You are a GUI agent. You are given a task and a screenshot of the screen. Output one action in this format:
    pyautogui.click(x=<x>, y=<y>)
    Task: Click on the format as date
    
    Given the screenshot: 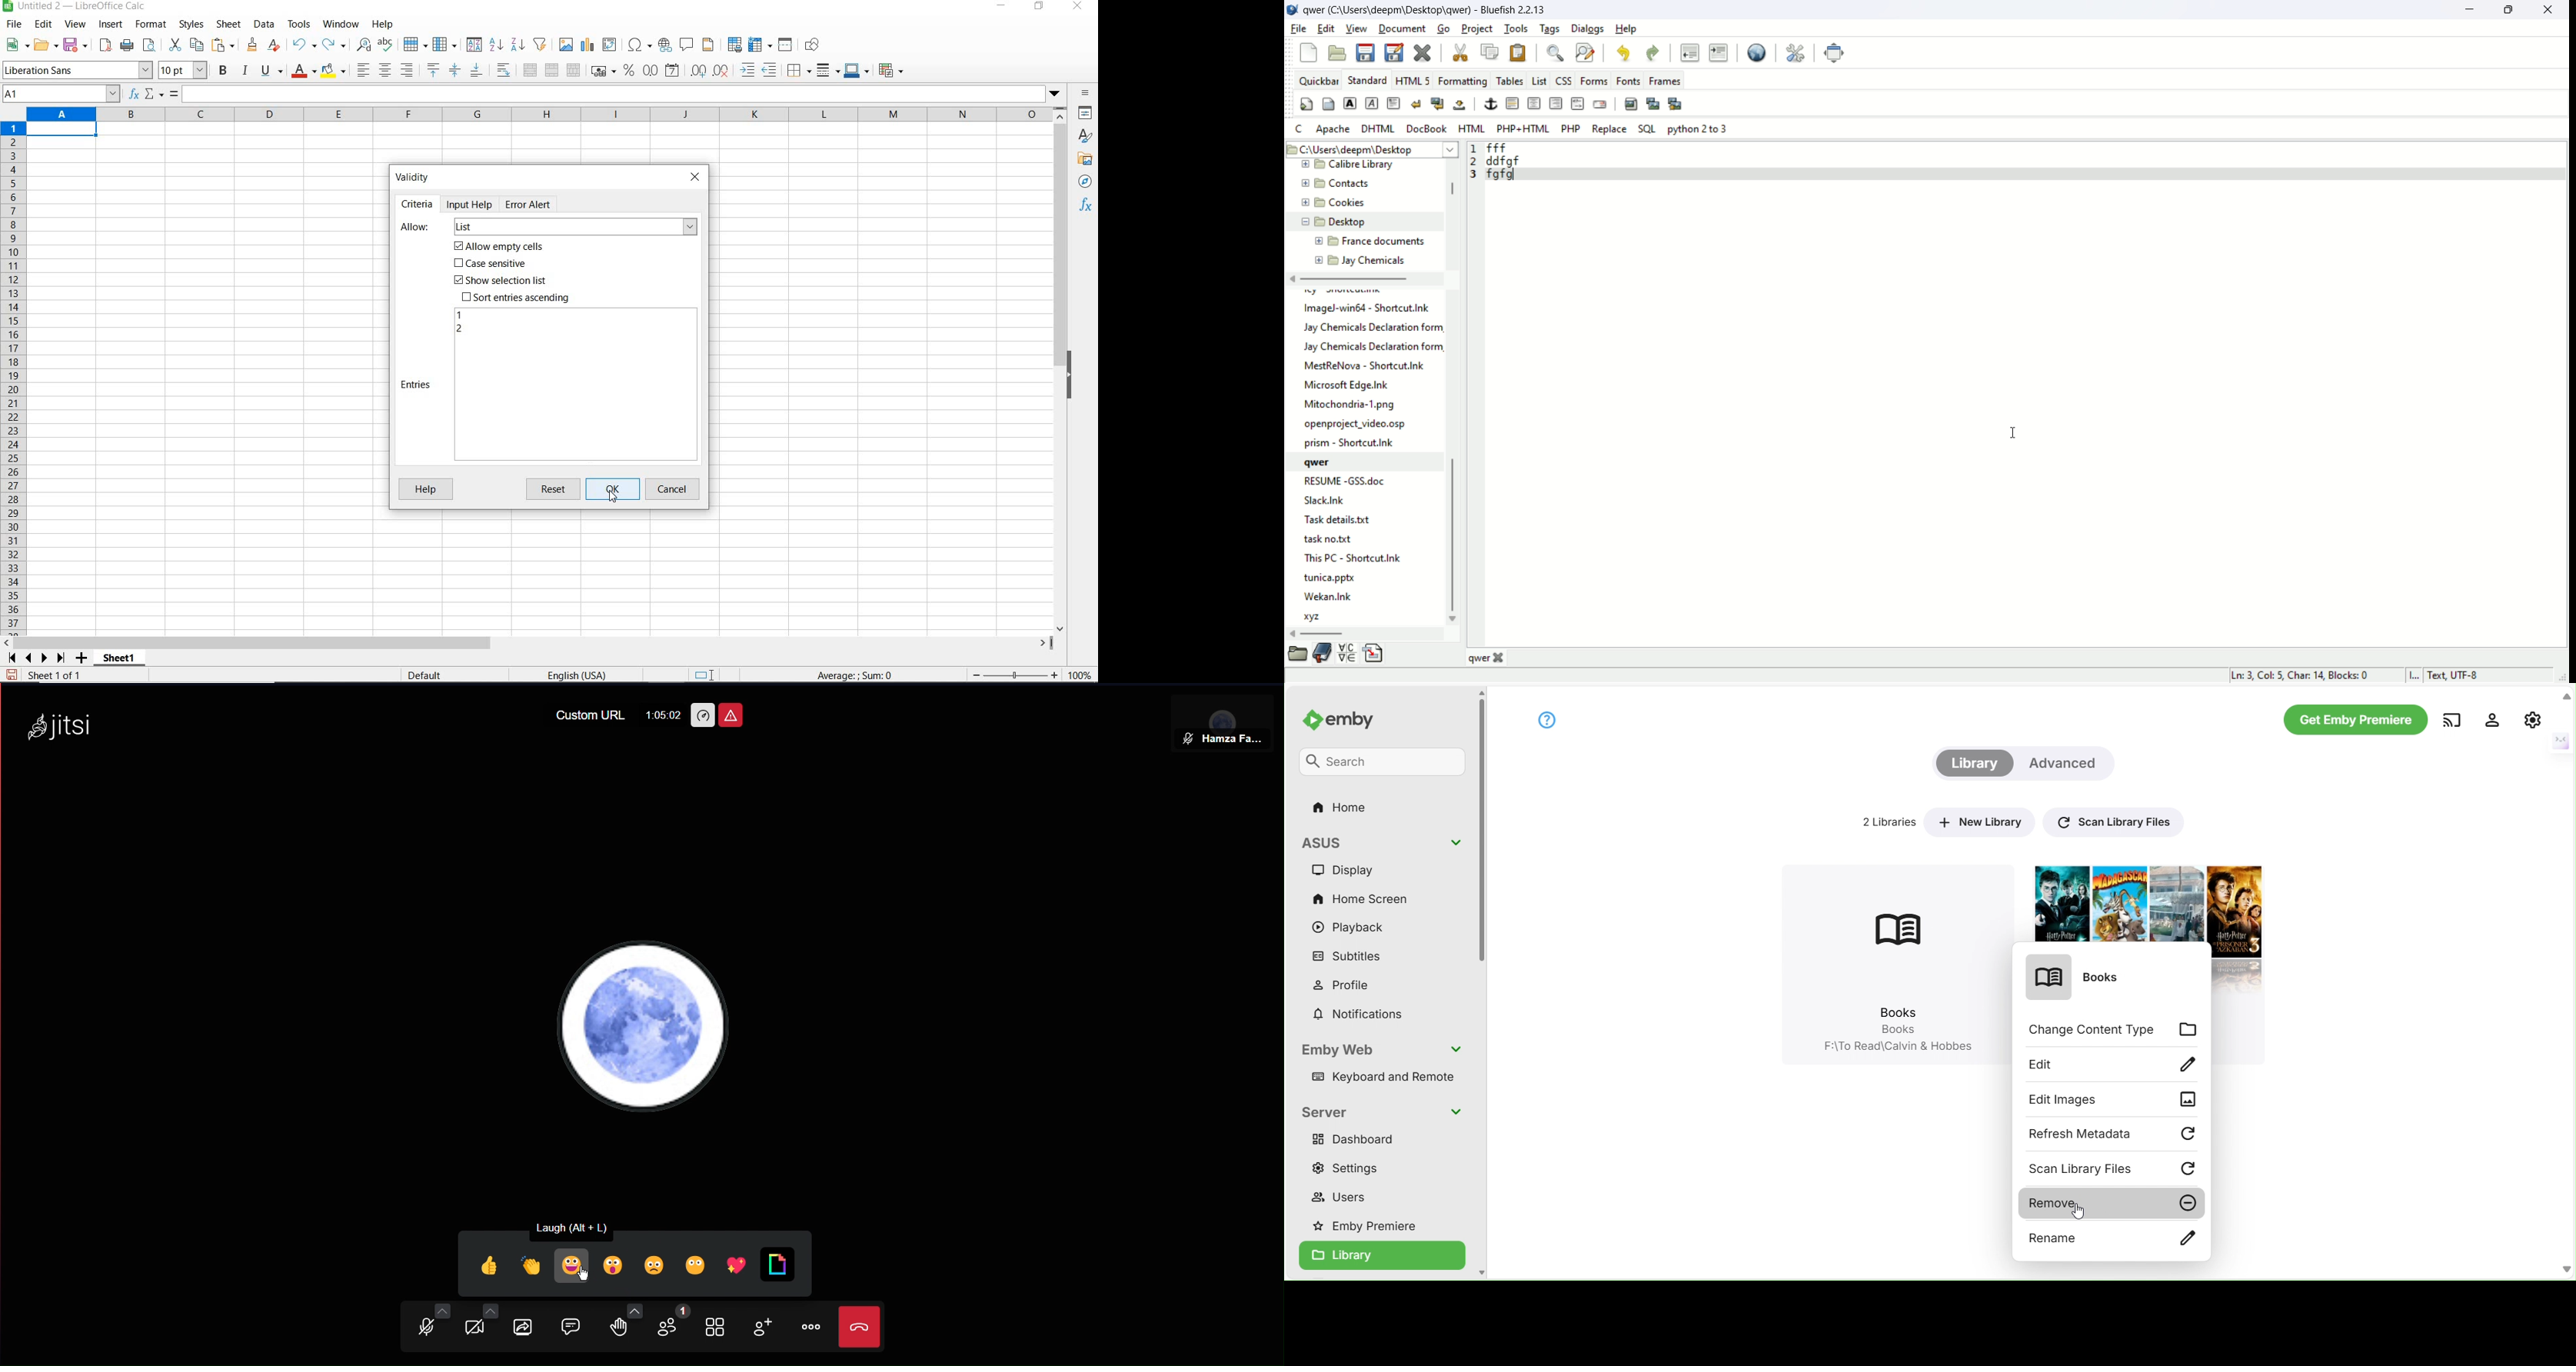 What is the action you would take?
    pyautogui.click(x=674, y=70)
    